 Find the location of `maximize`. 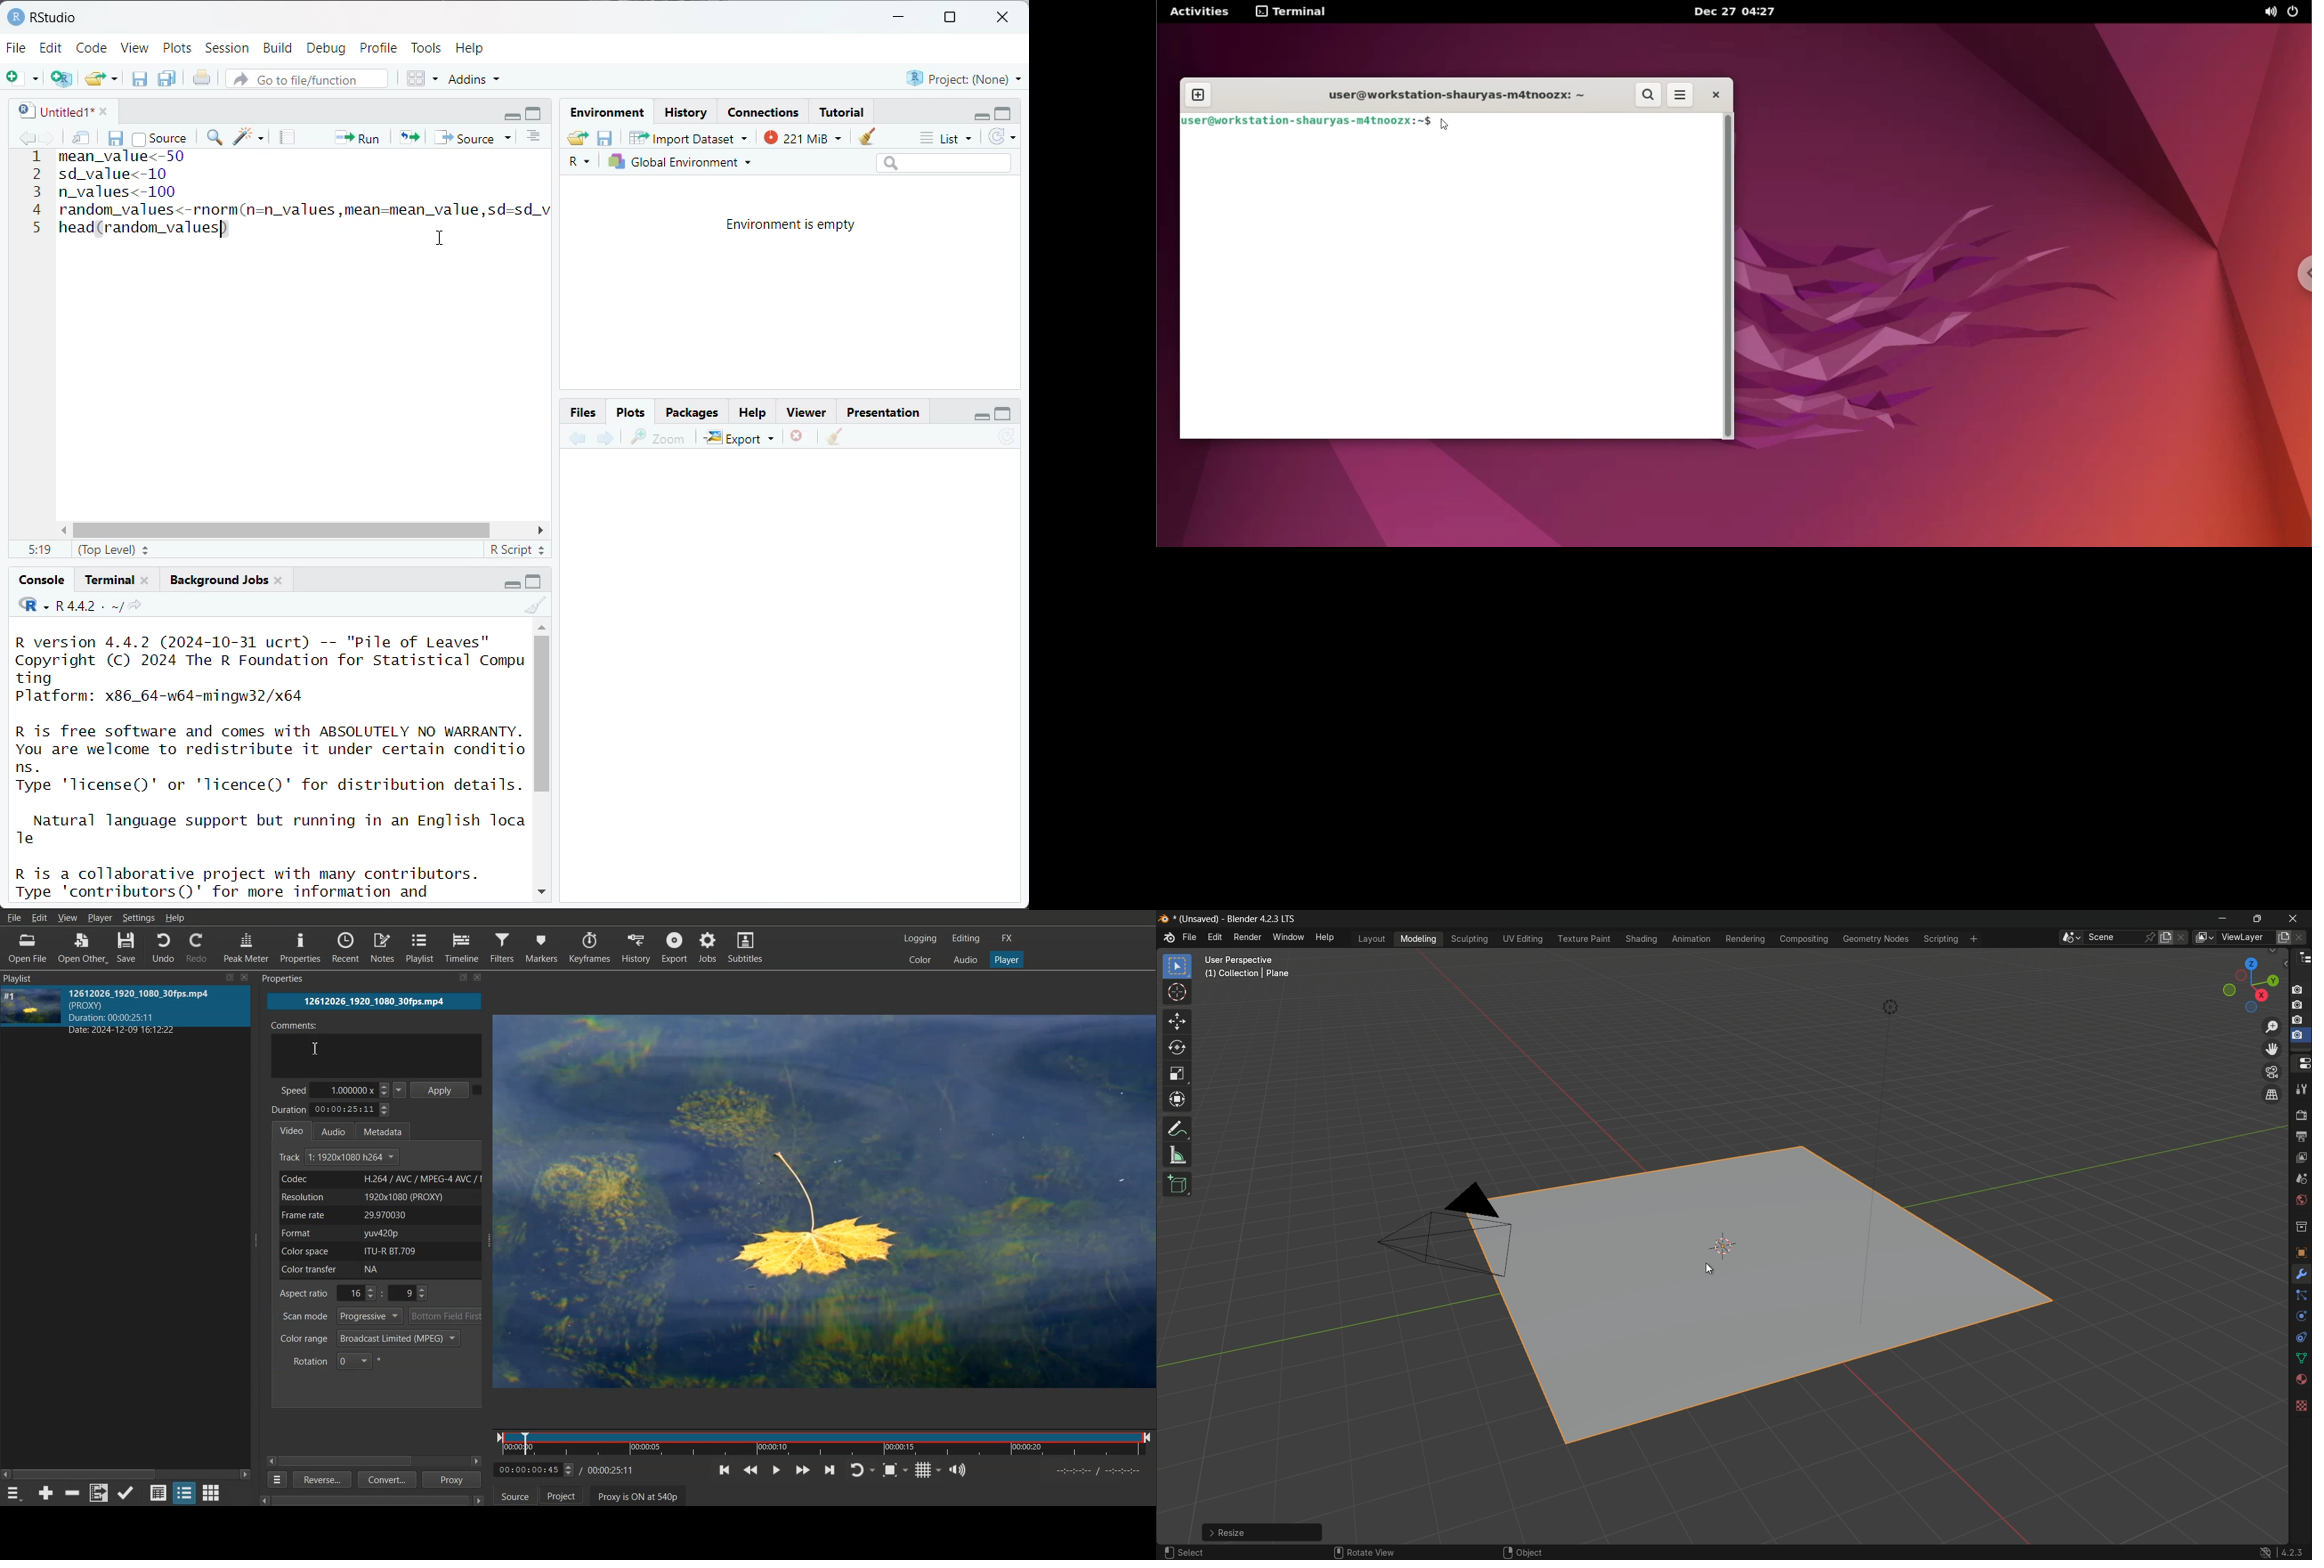

maximize is located at coordinates (1003, 412).